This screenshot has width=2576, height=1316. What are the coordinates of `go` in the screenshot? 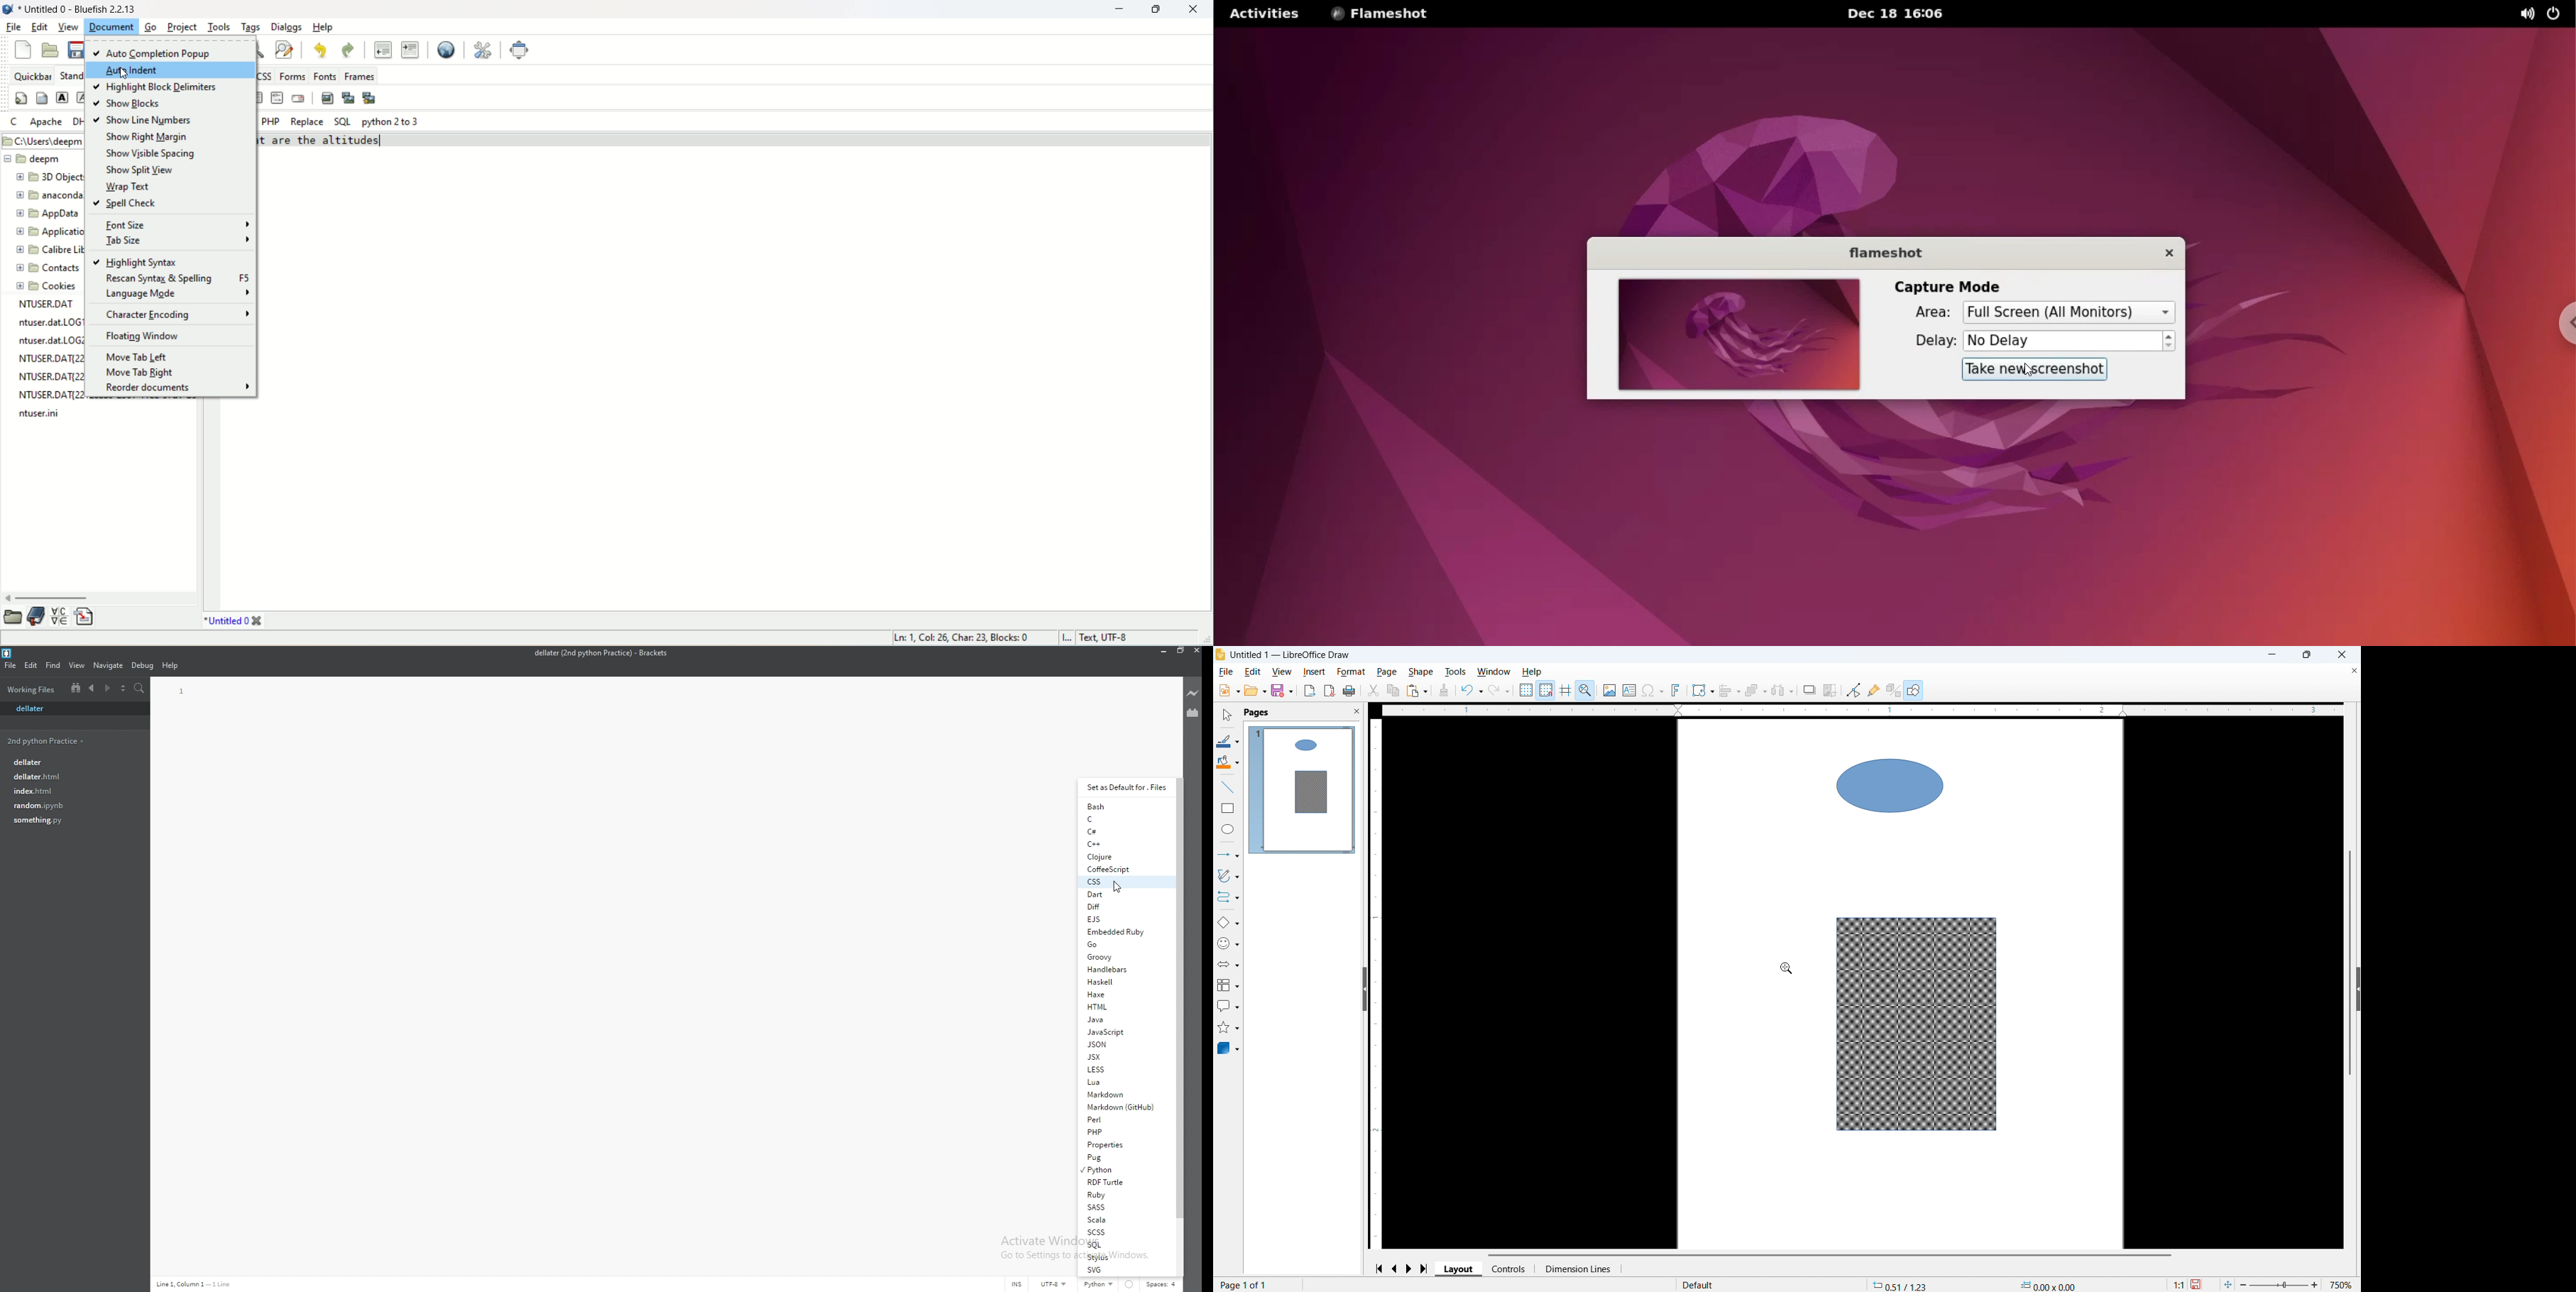 It's located at (1124, 944).